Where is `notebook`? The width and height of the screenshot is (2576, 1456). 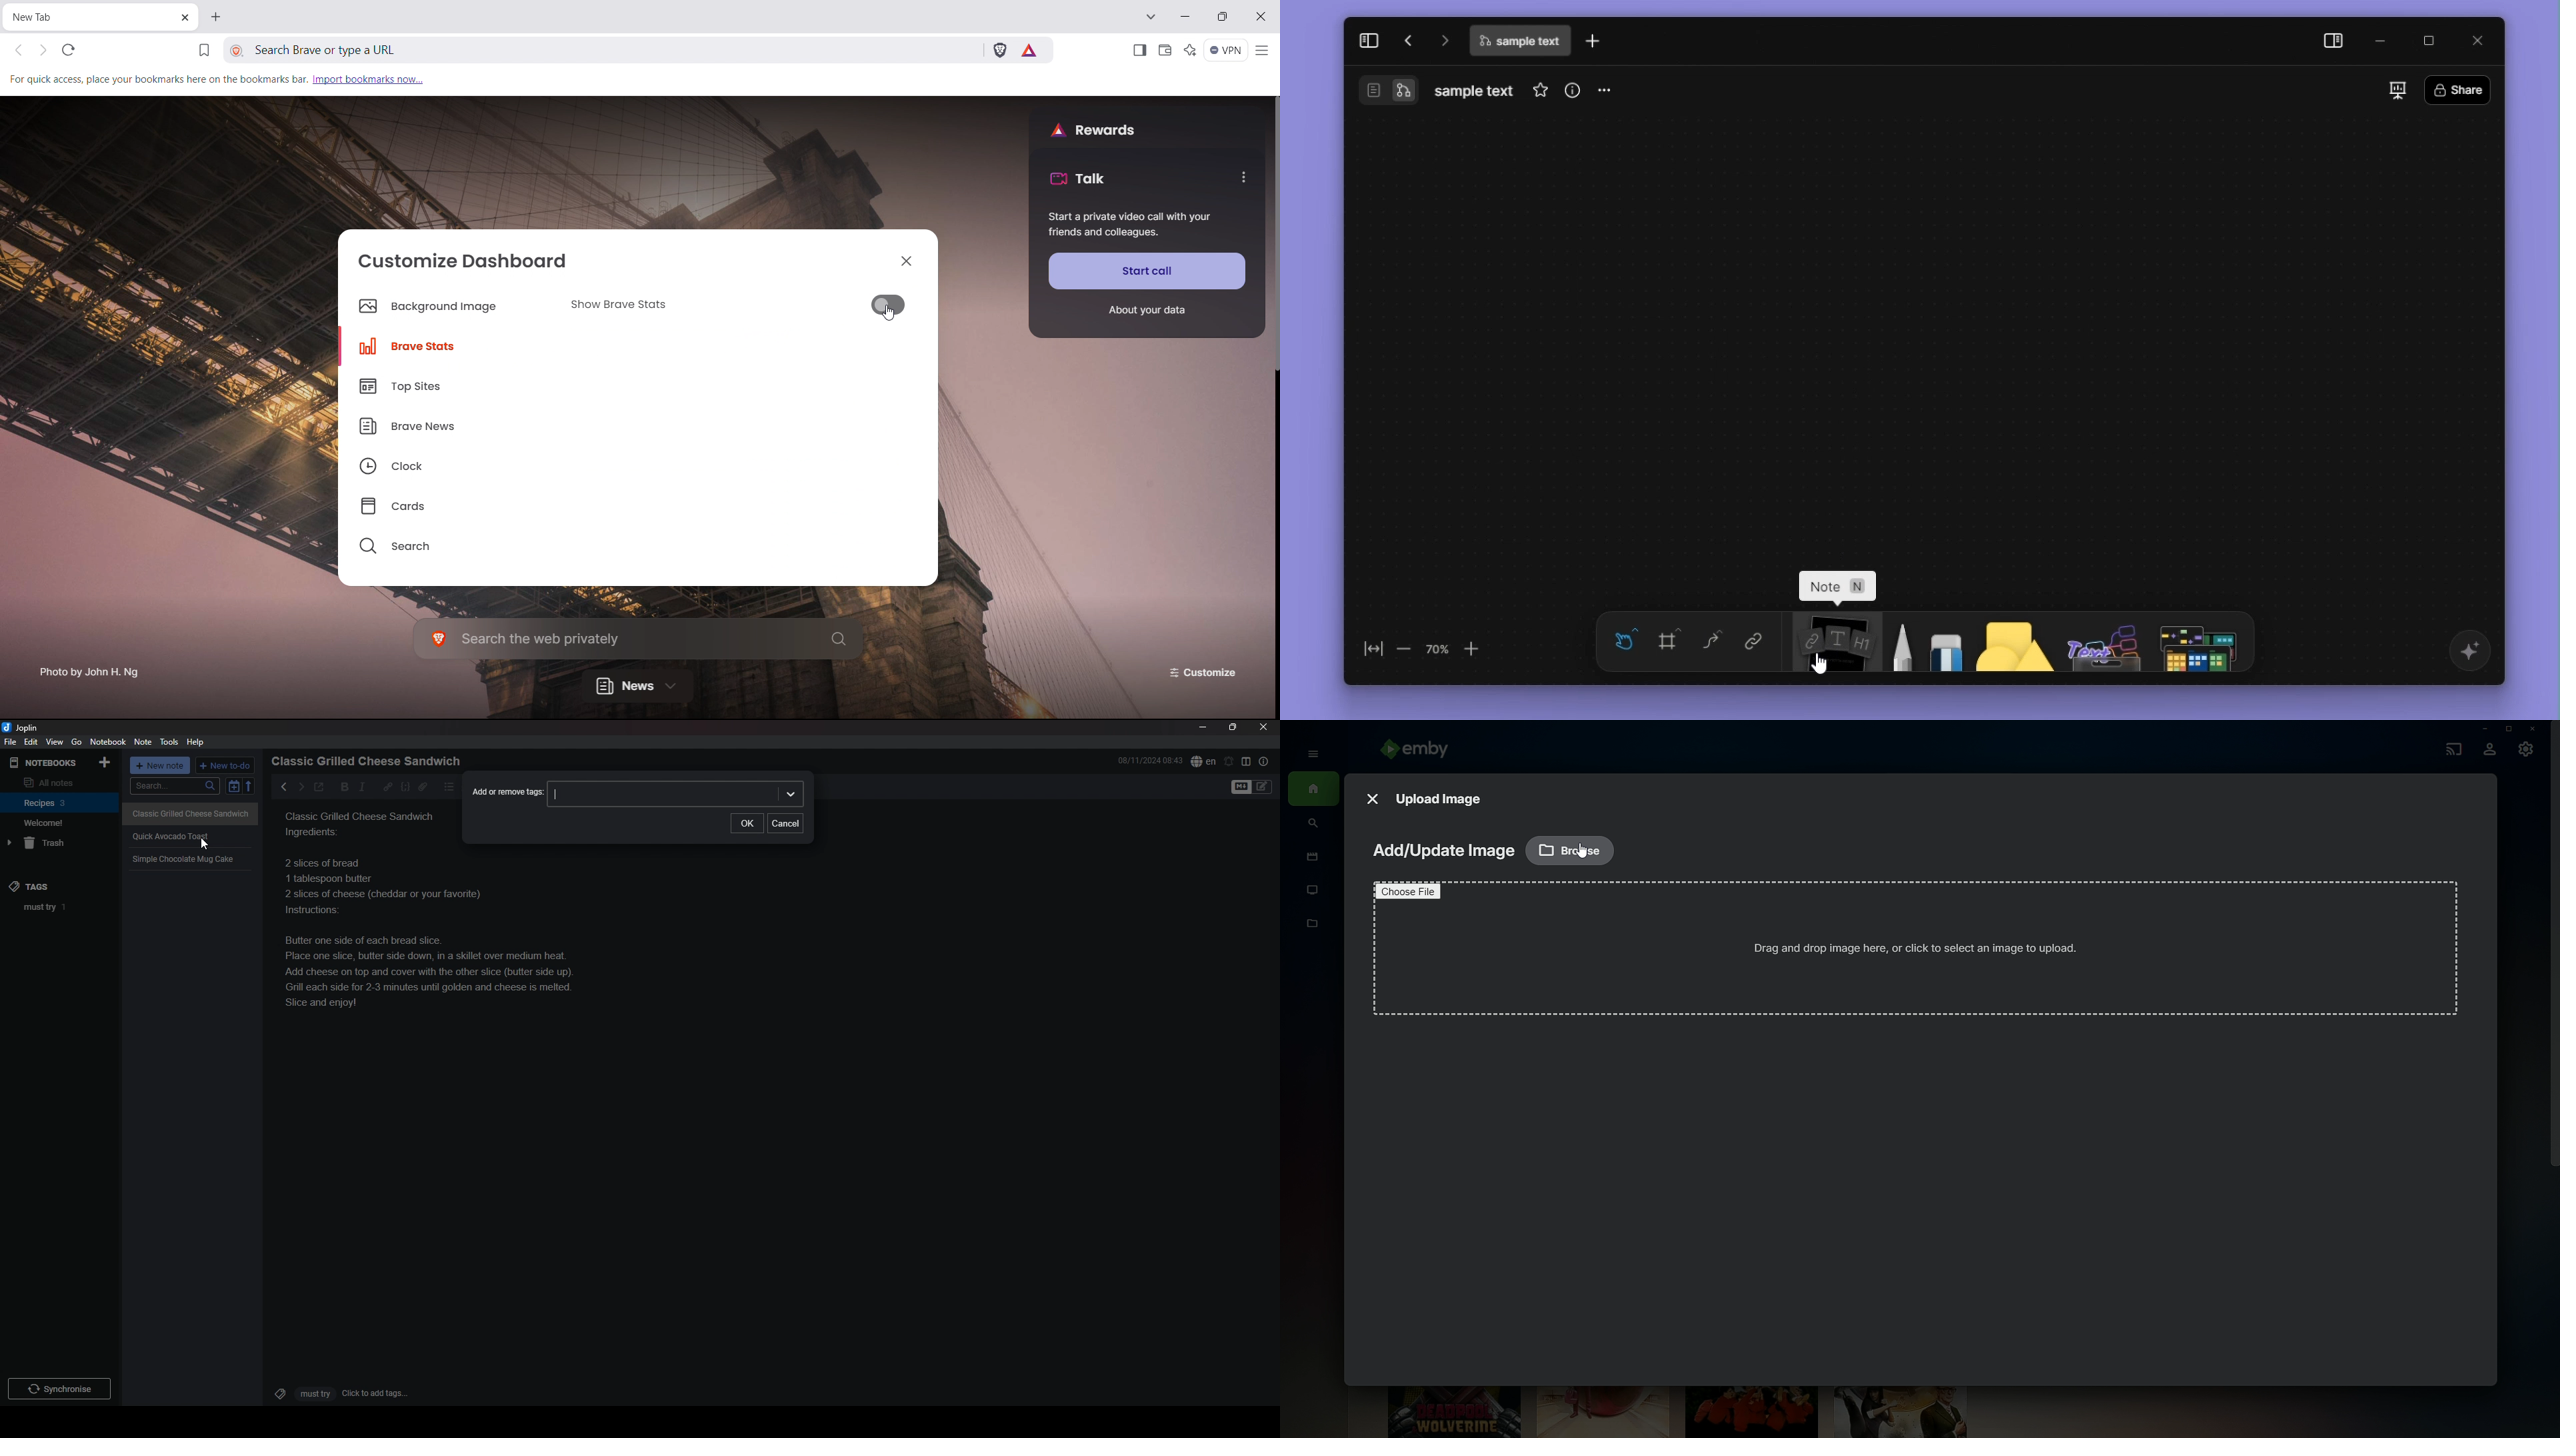 notebook is located at coordinates (60, 802).